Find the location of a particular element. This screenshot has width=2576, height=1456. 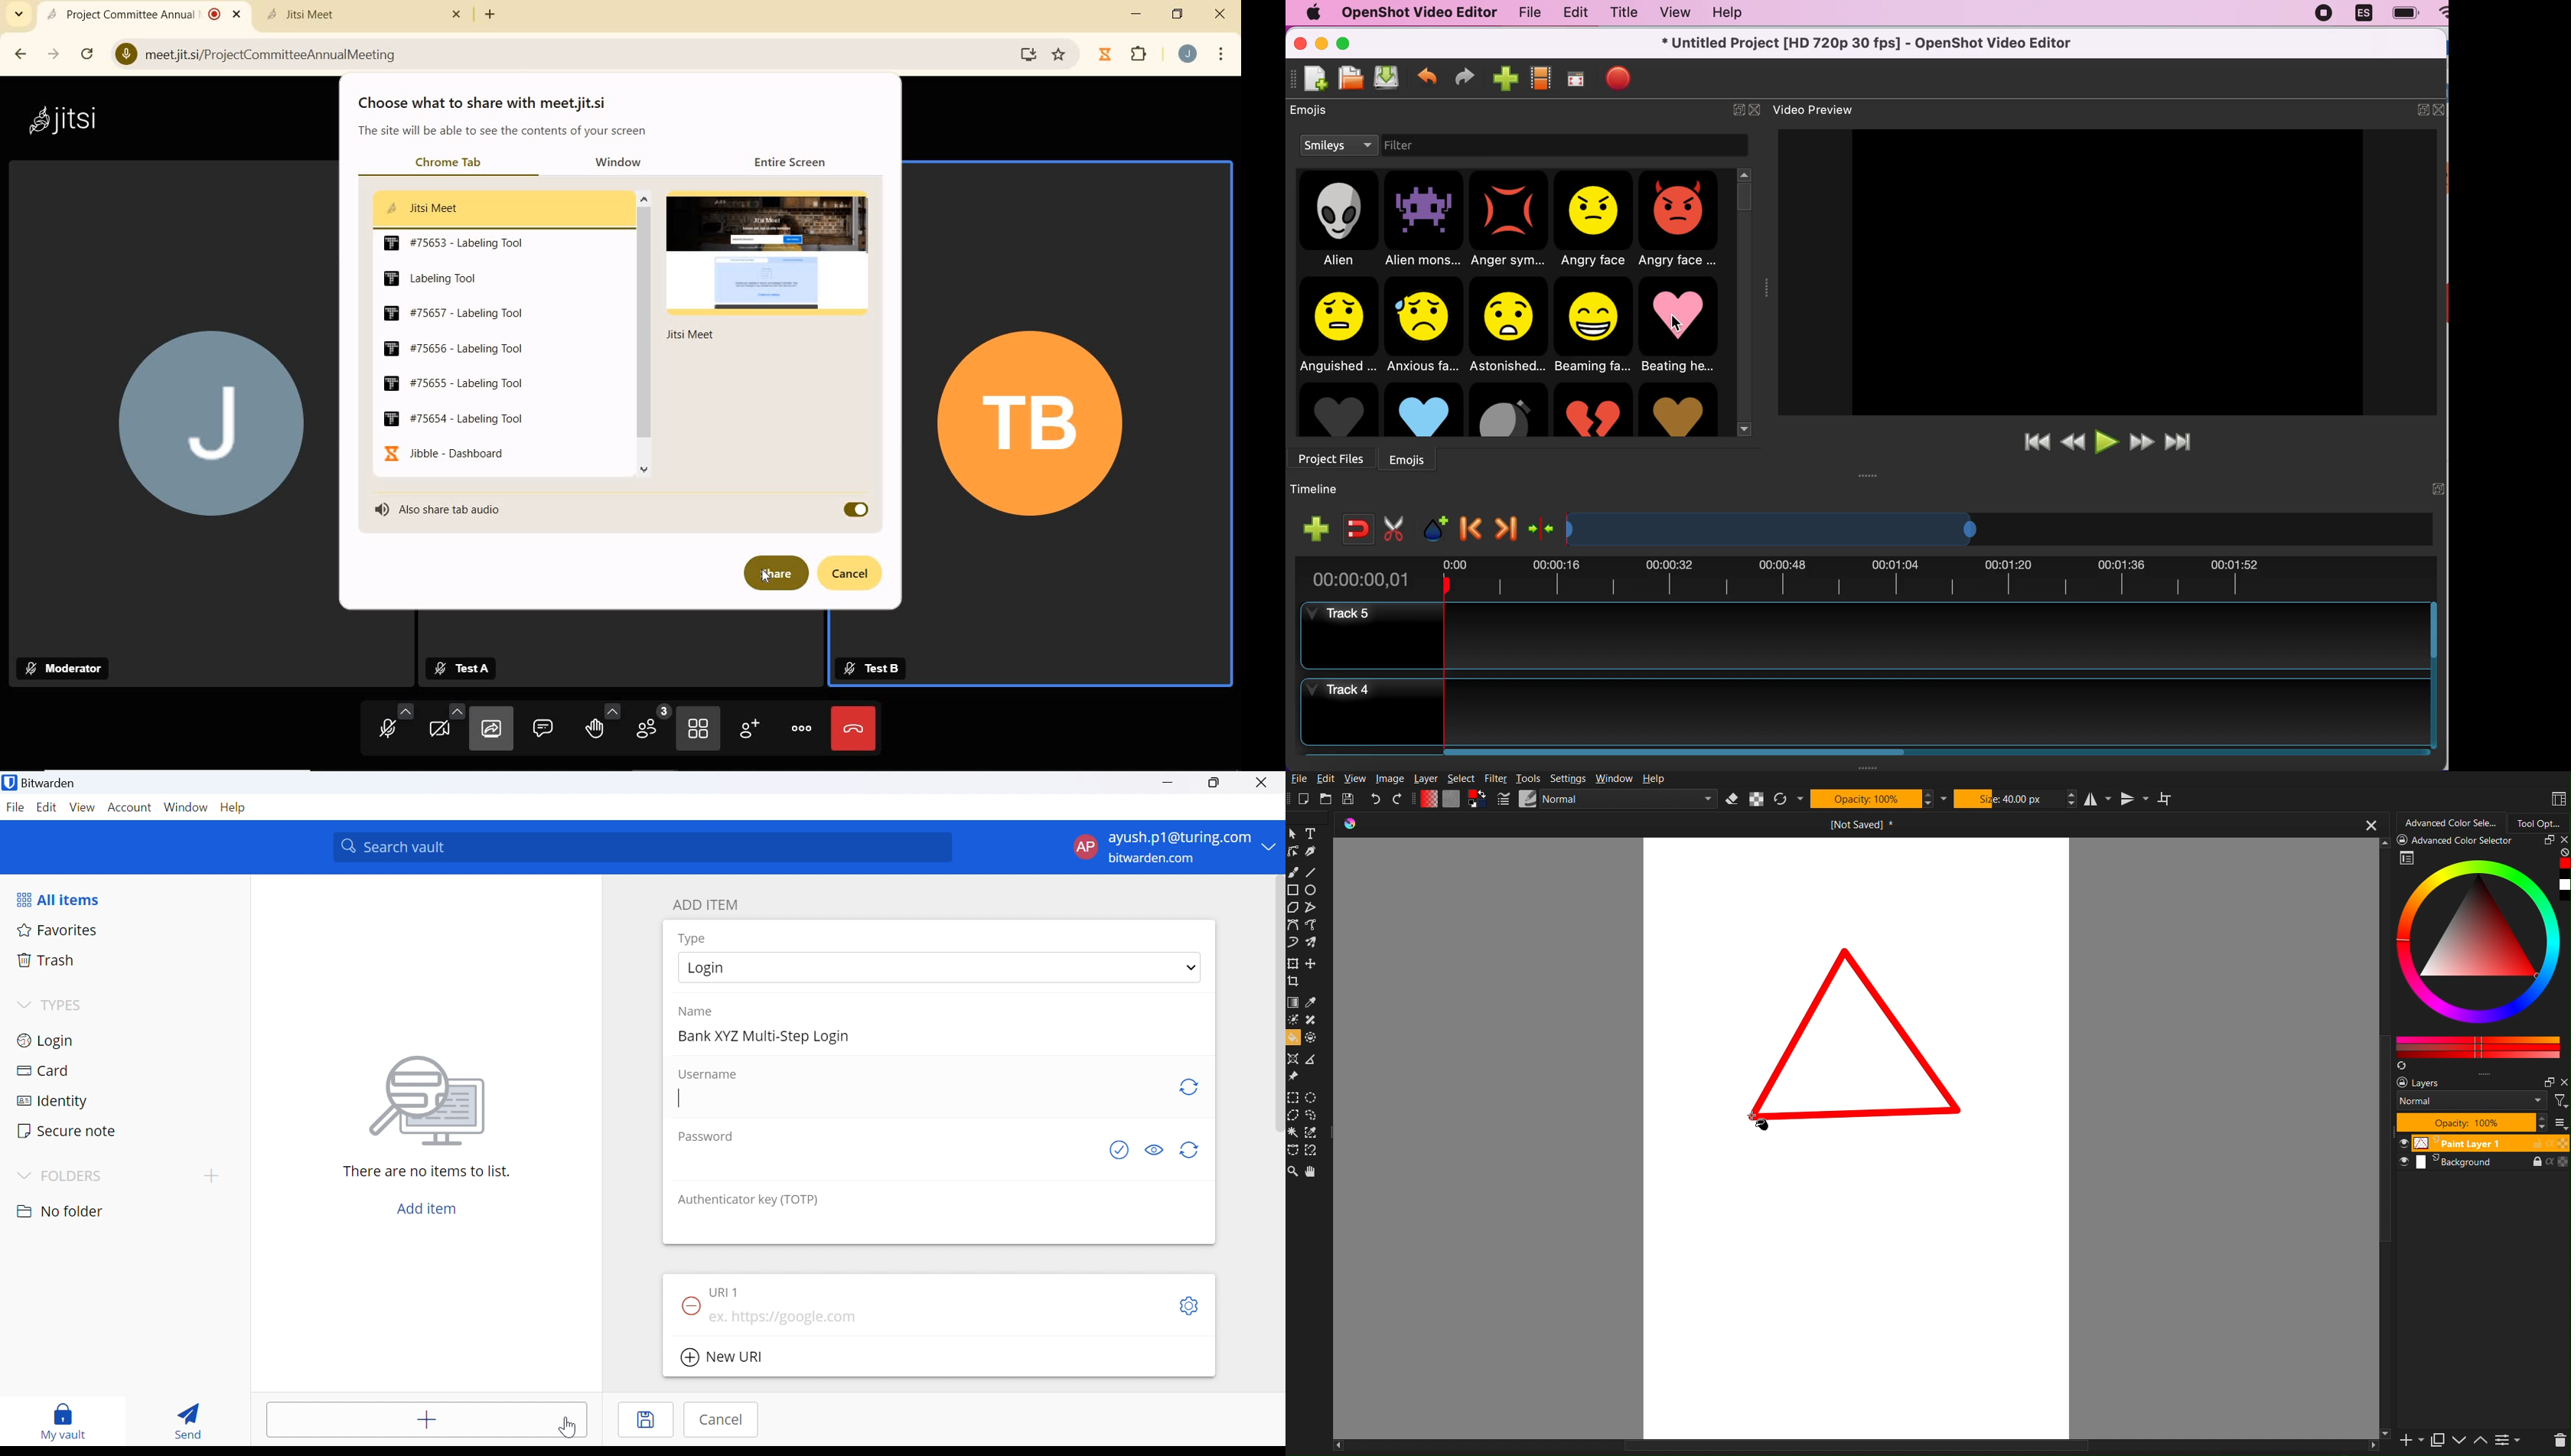

Line  is located at coordinates (1312, 872).